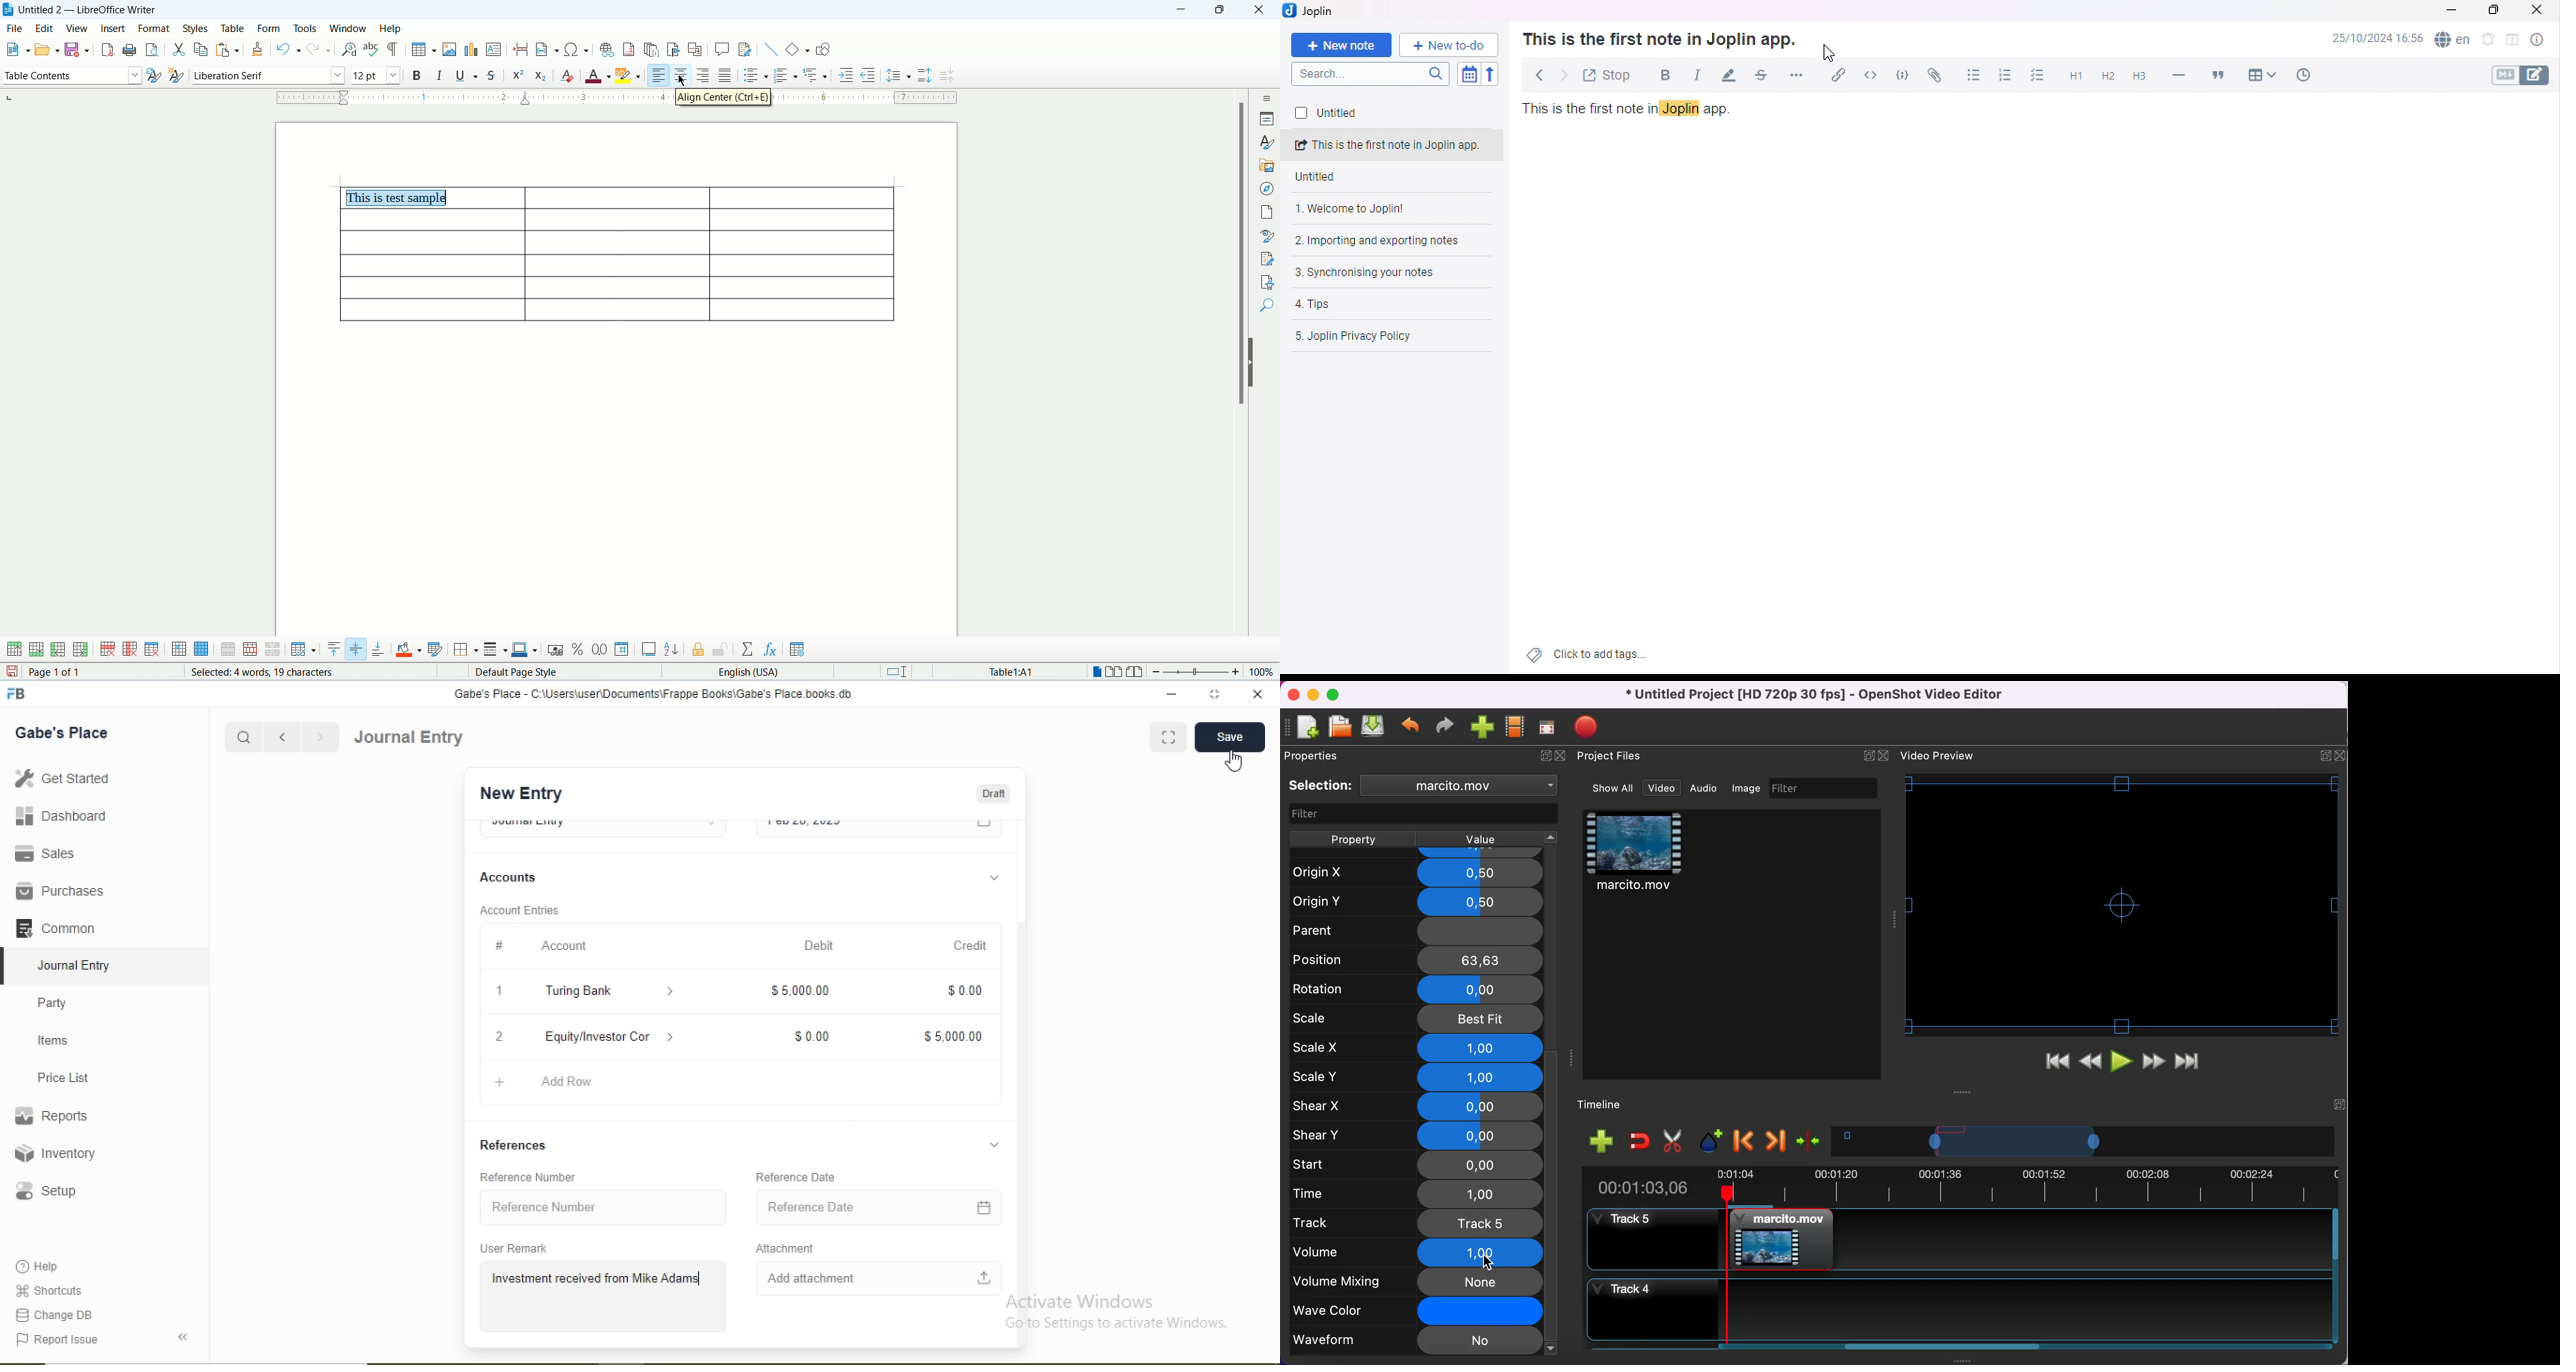 The width and height of the screenshot is (2576, 1372). Describe the element at coordinates (985, 1277) in the screenshot. I see `Upload file` at that location.